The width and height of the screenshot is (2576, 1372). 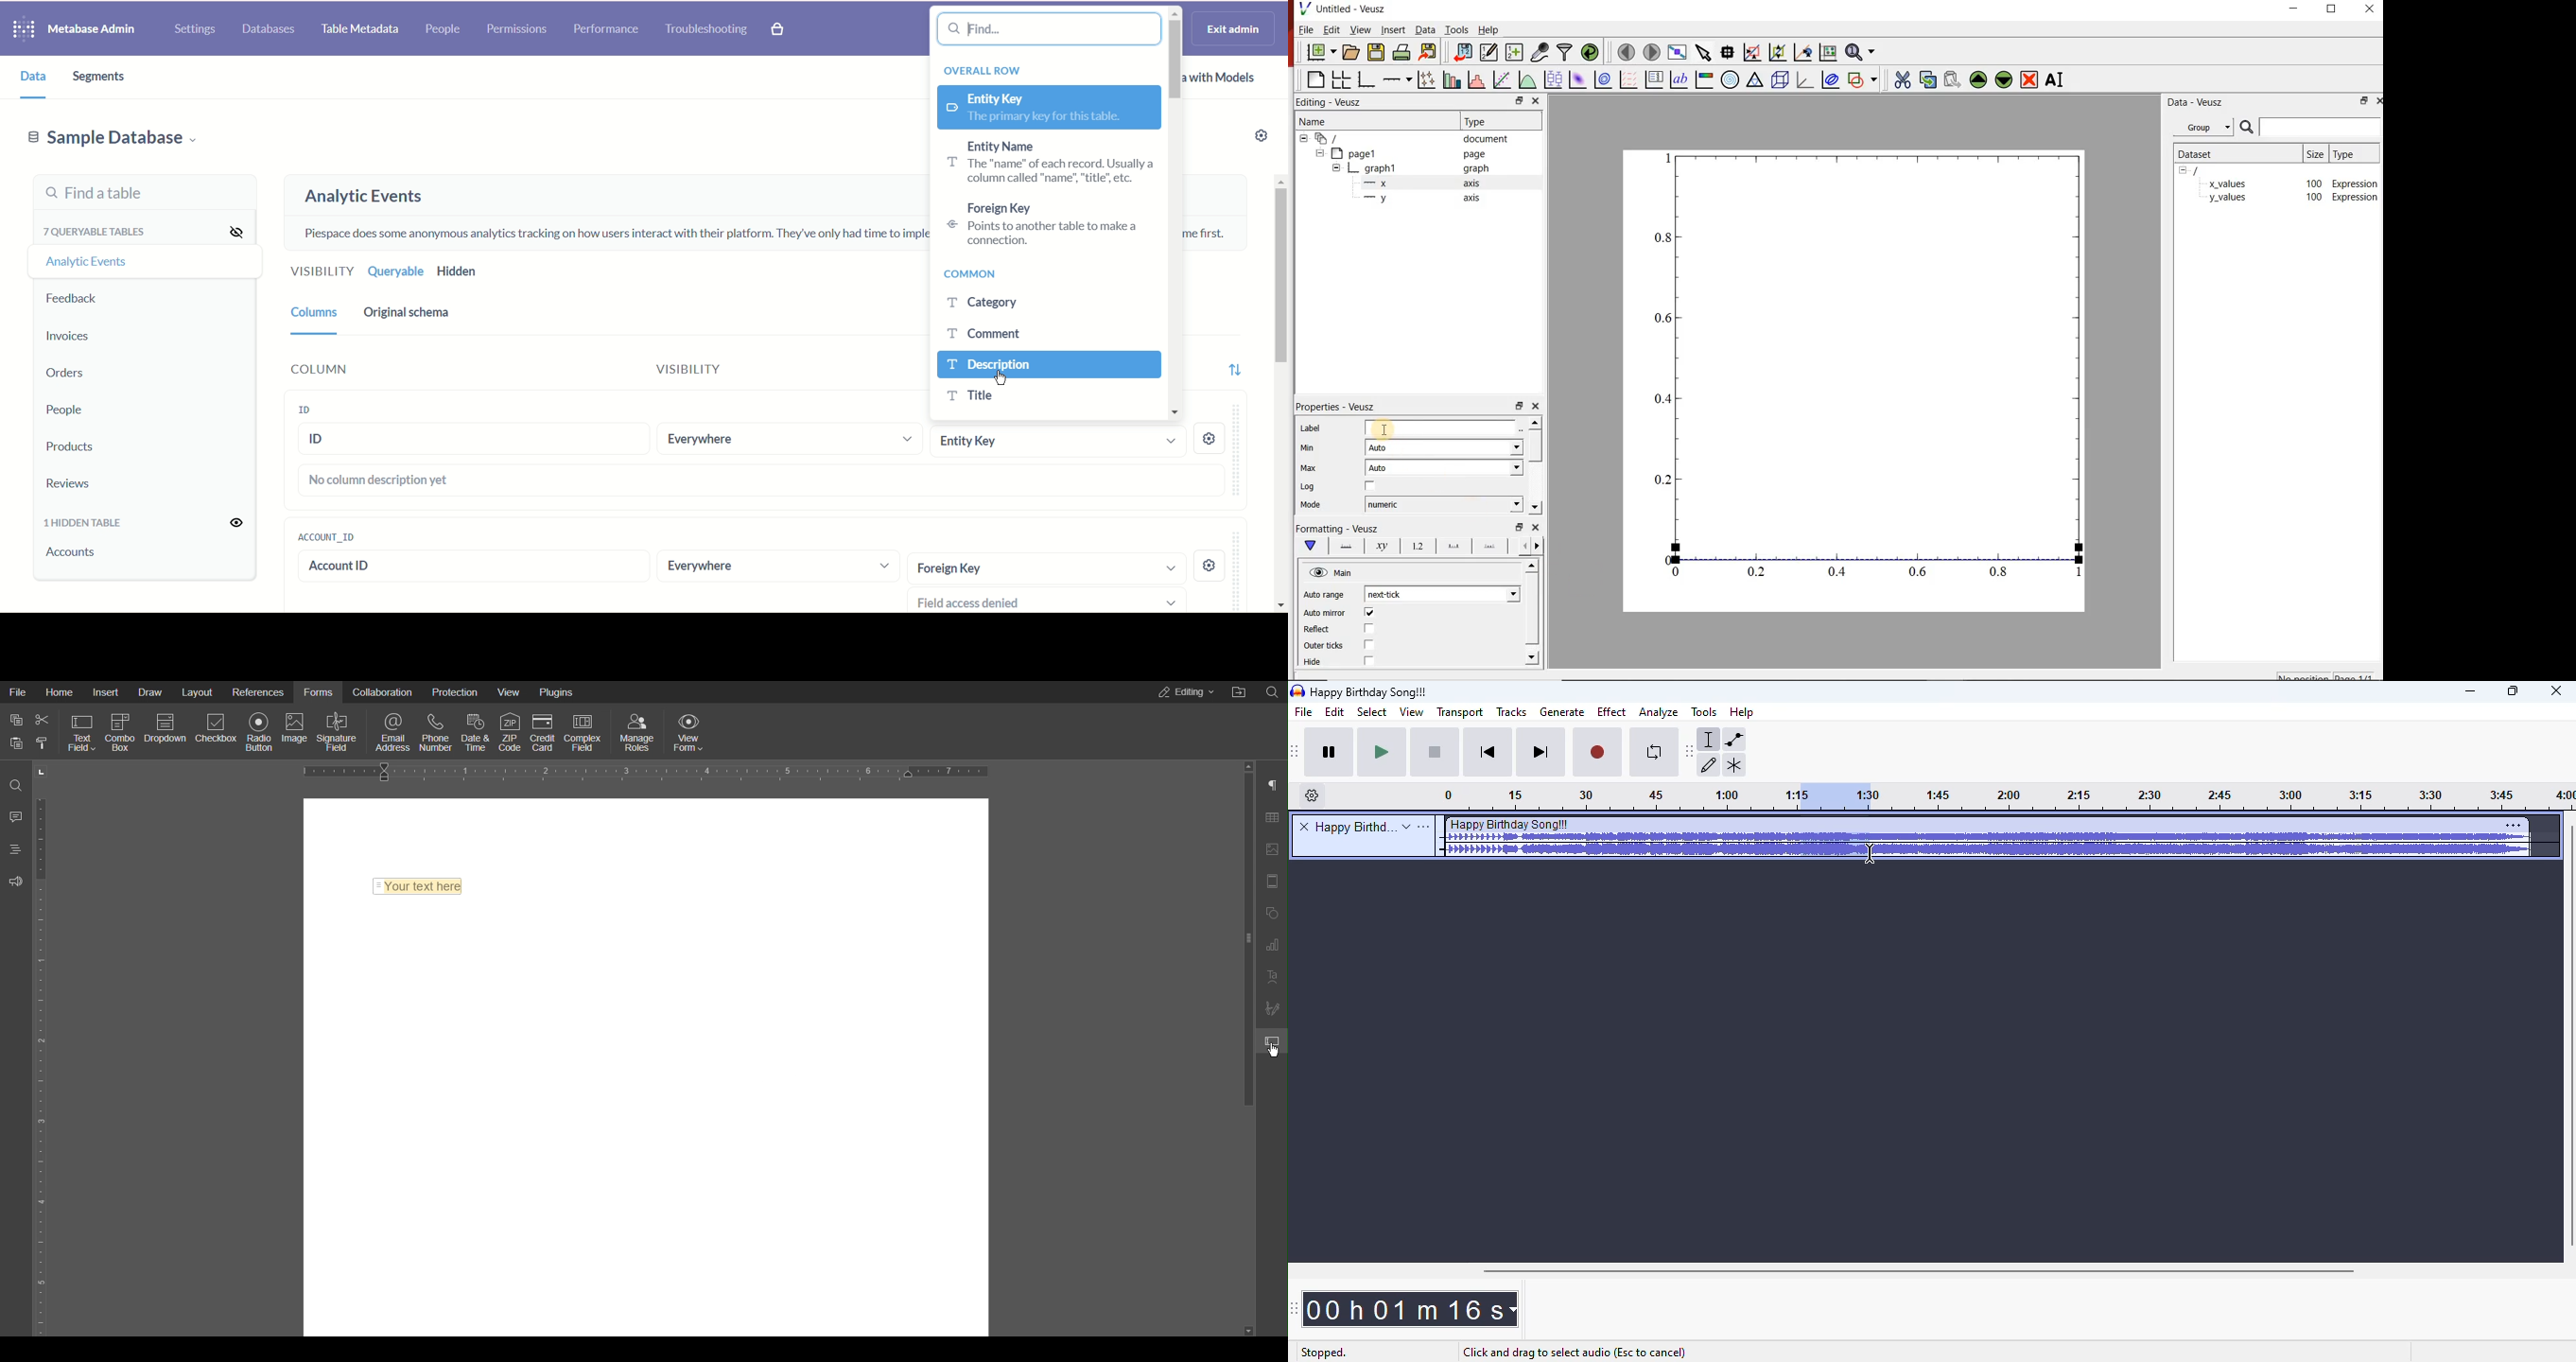 I want to click on audio track, so click(x=1986, y=837).